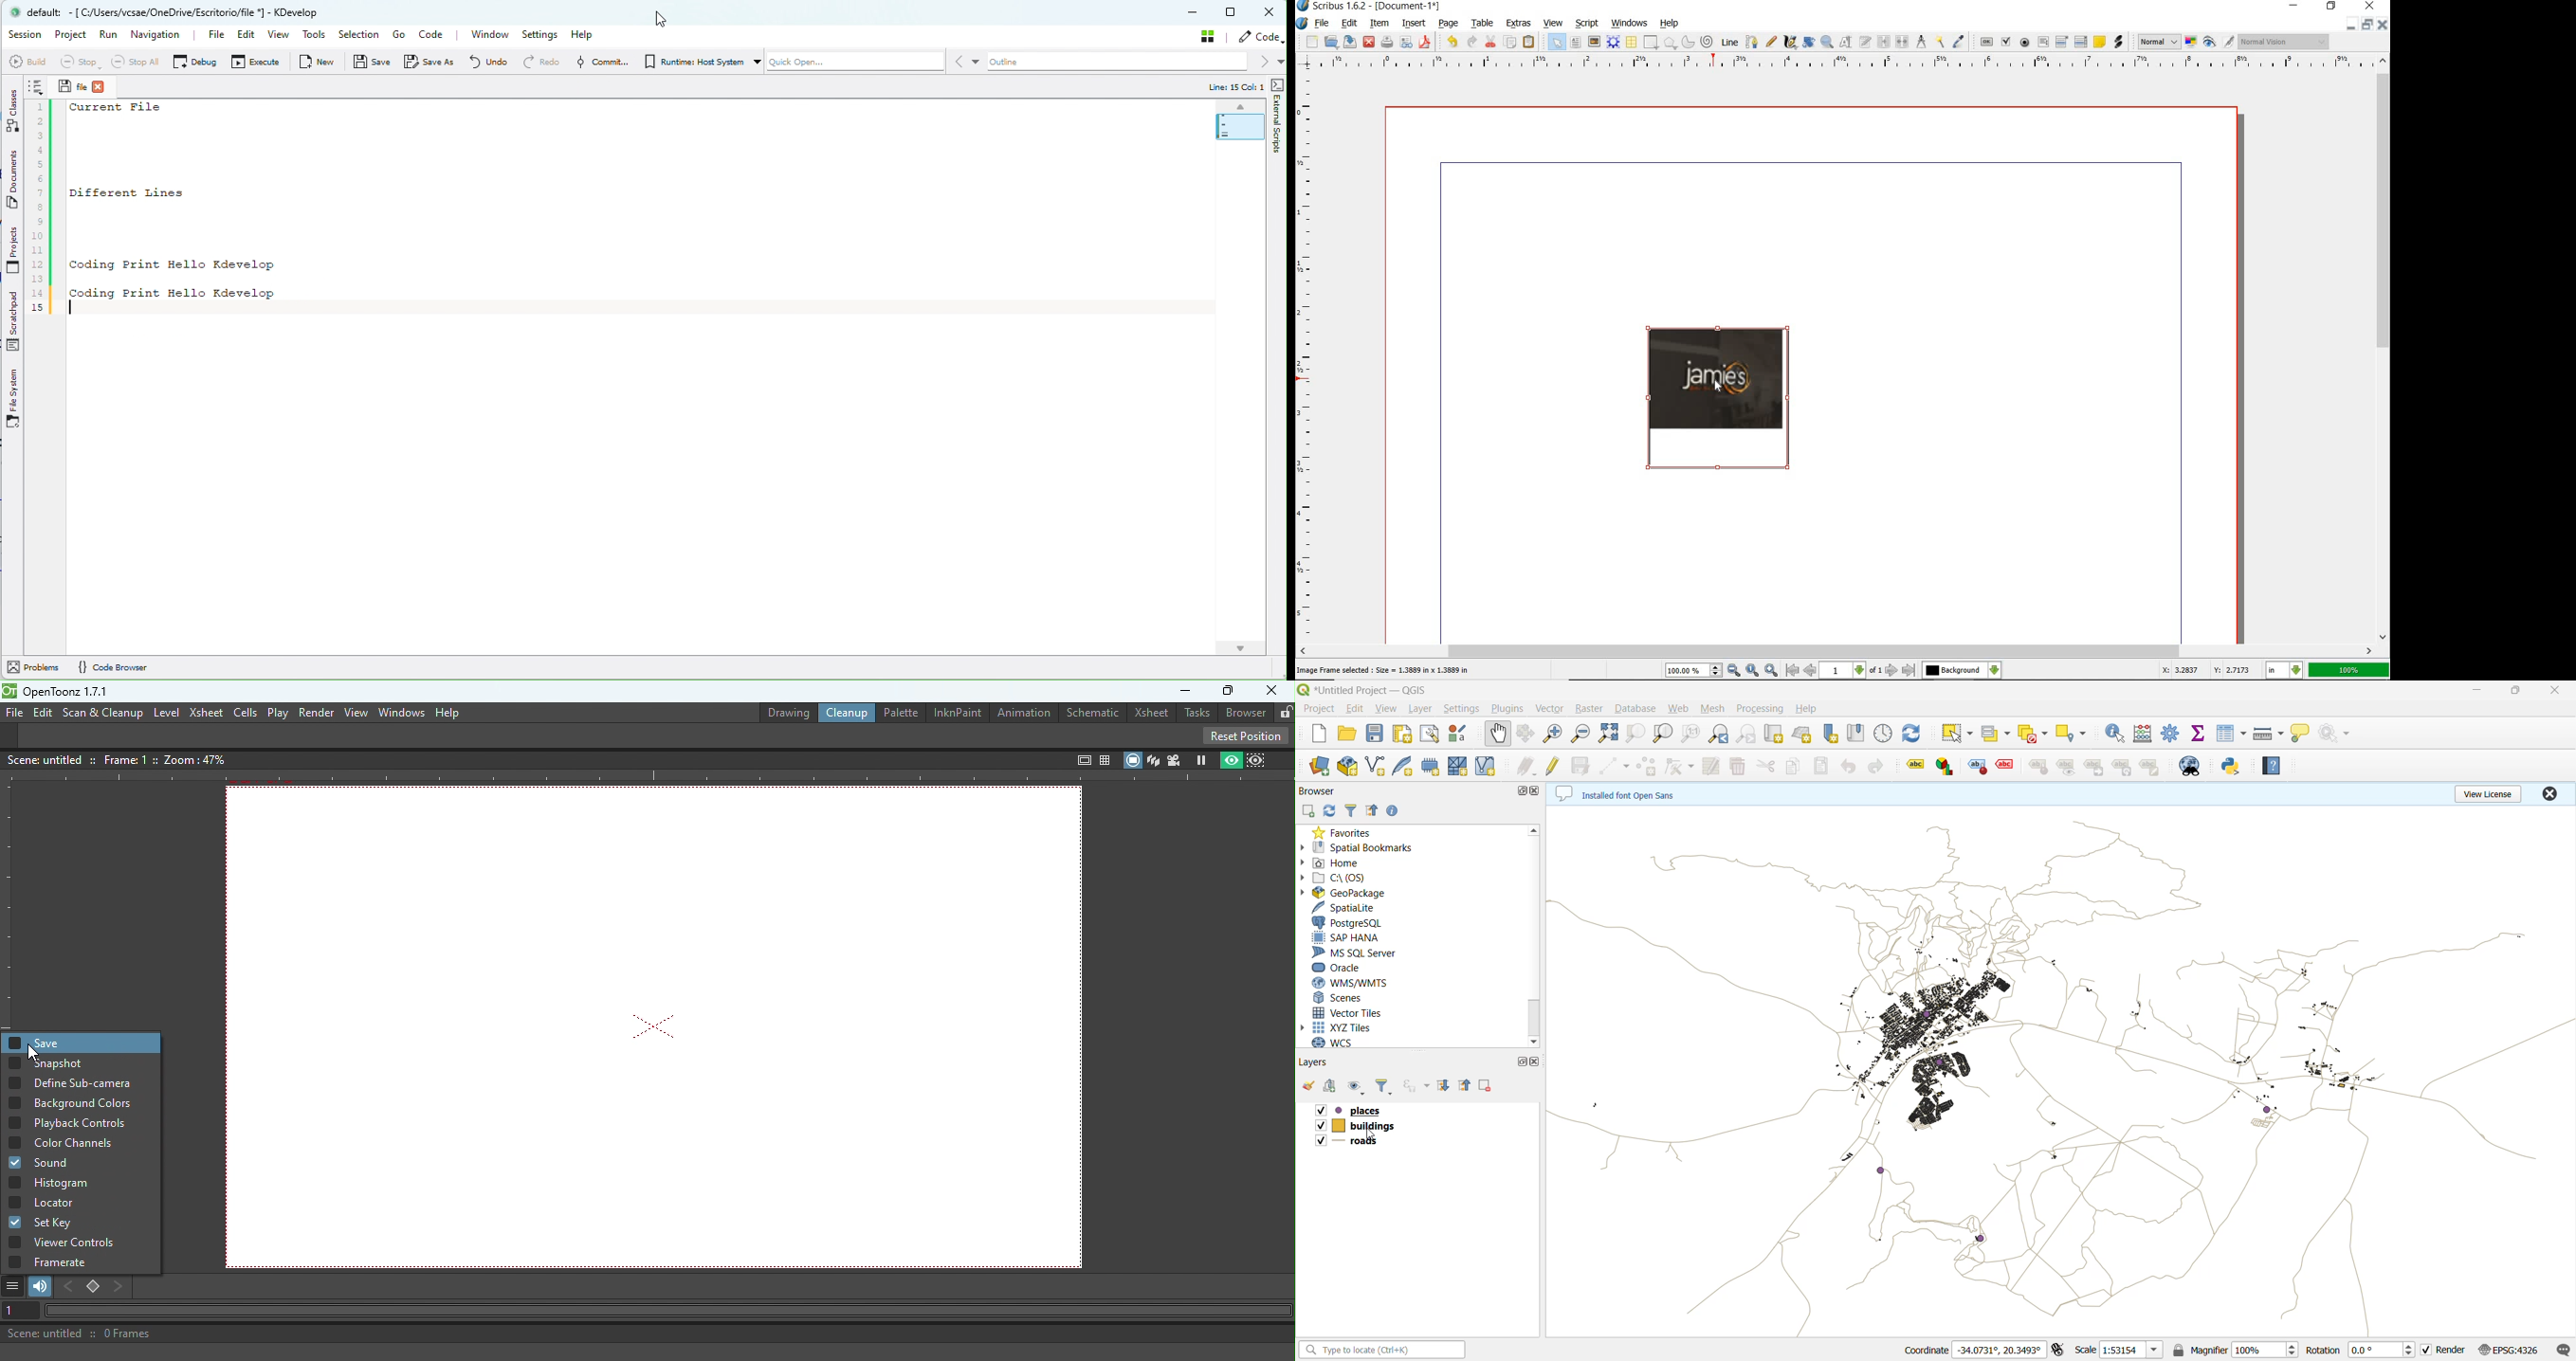  What do you see at coordinates (2218, 42) in the screenshot?
I see `preview mode` at bounding box center [2218, 42].